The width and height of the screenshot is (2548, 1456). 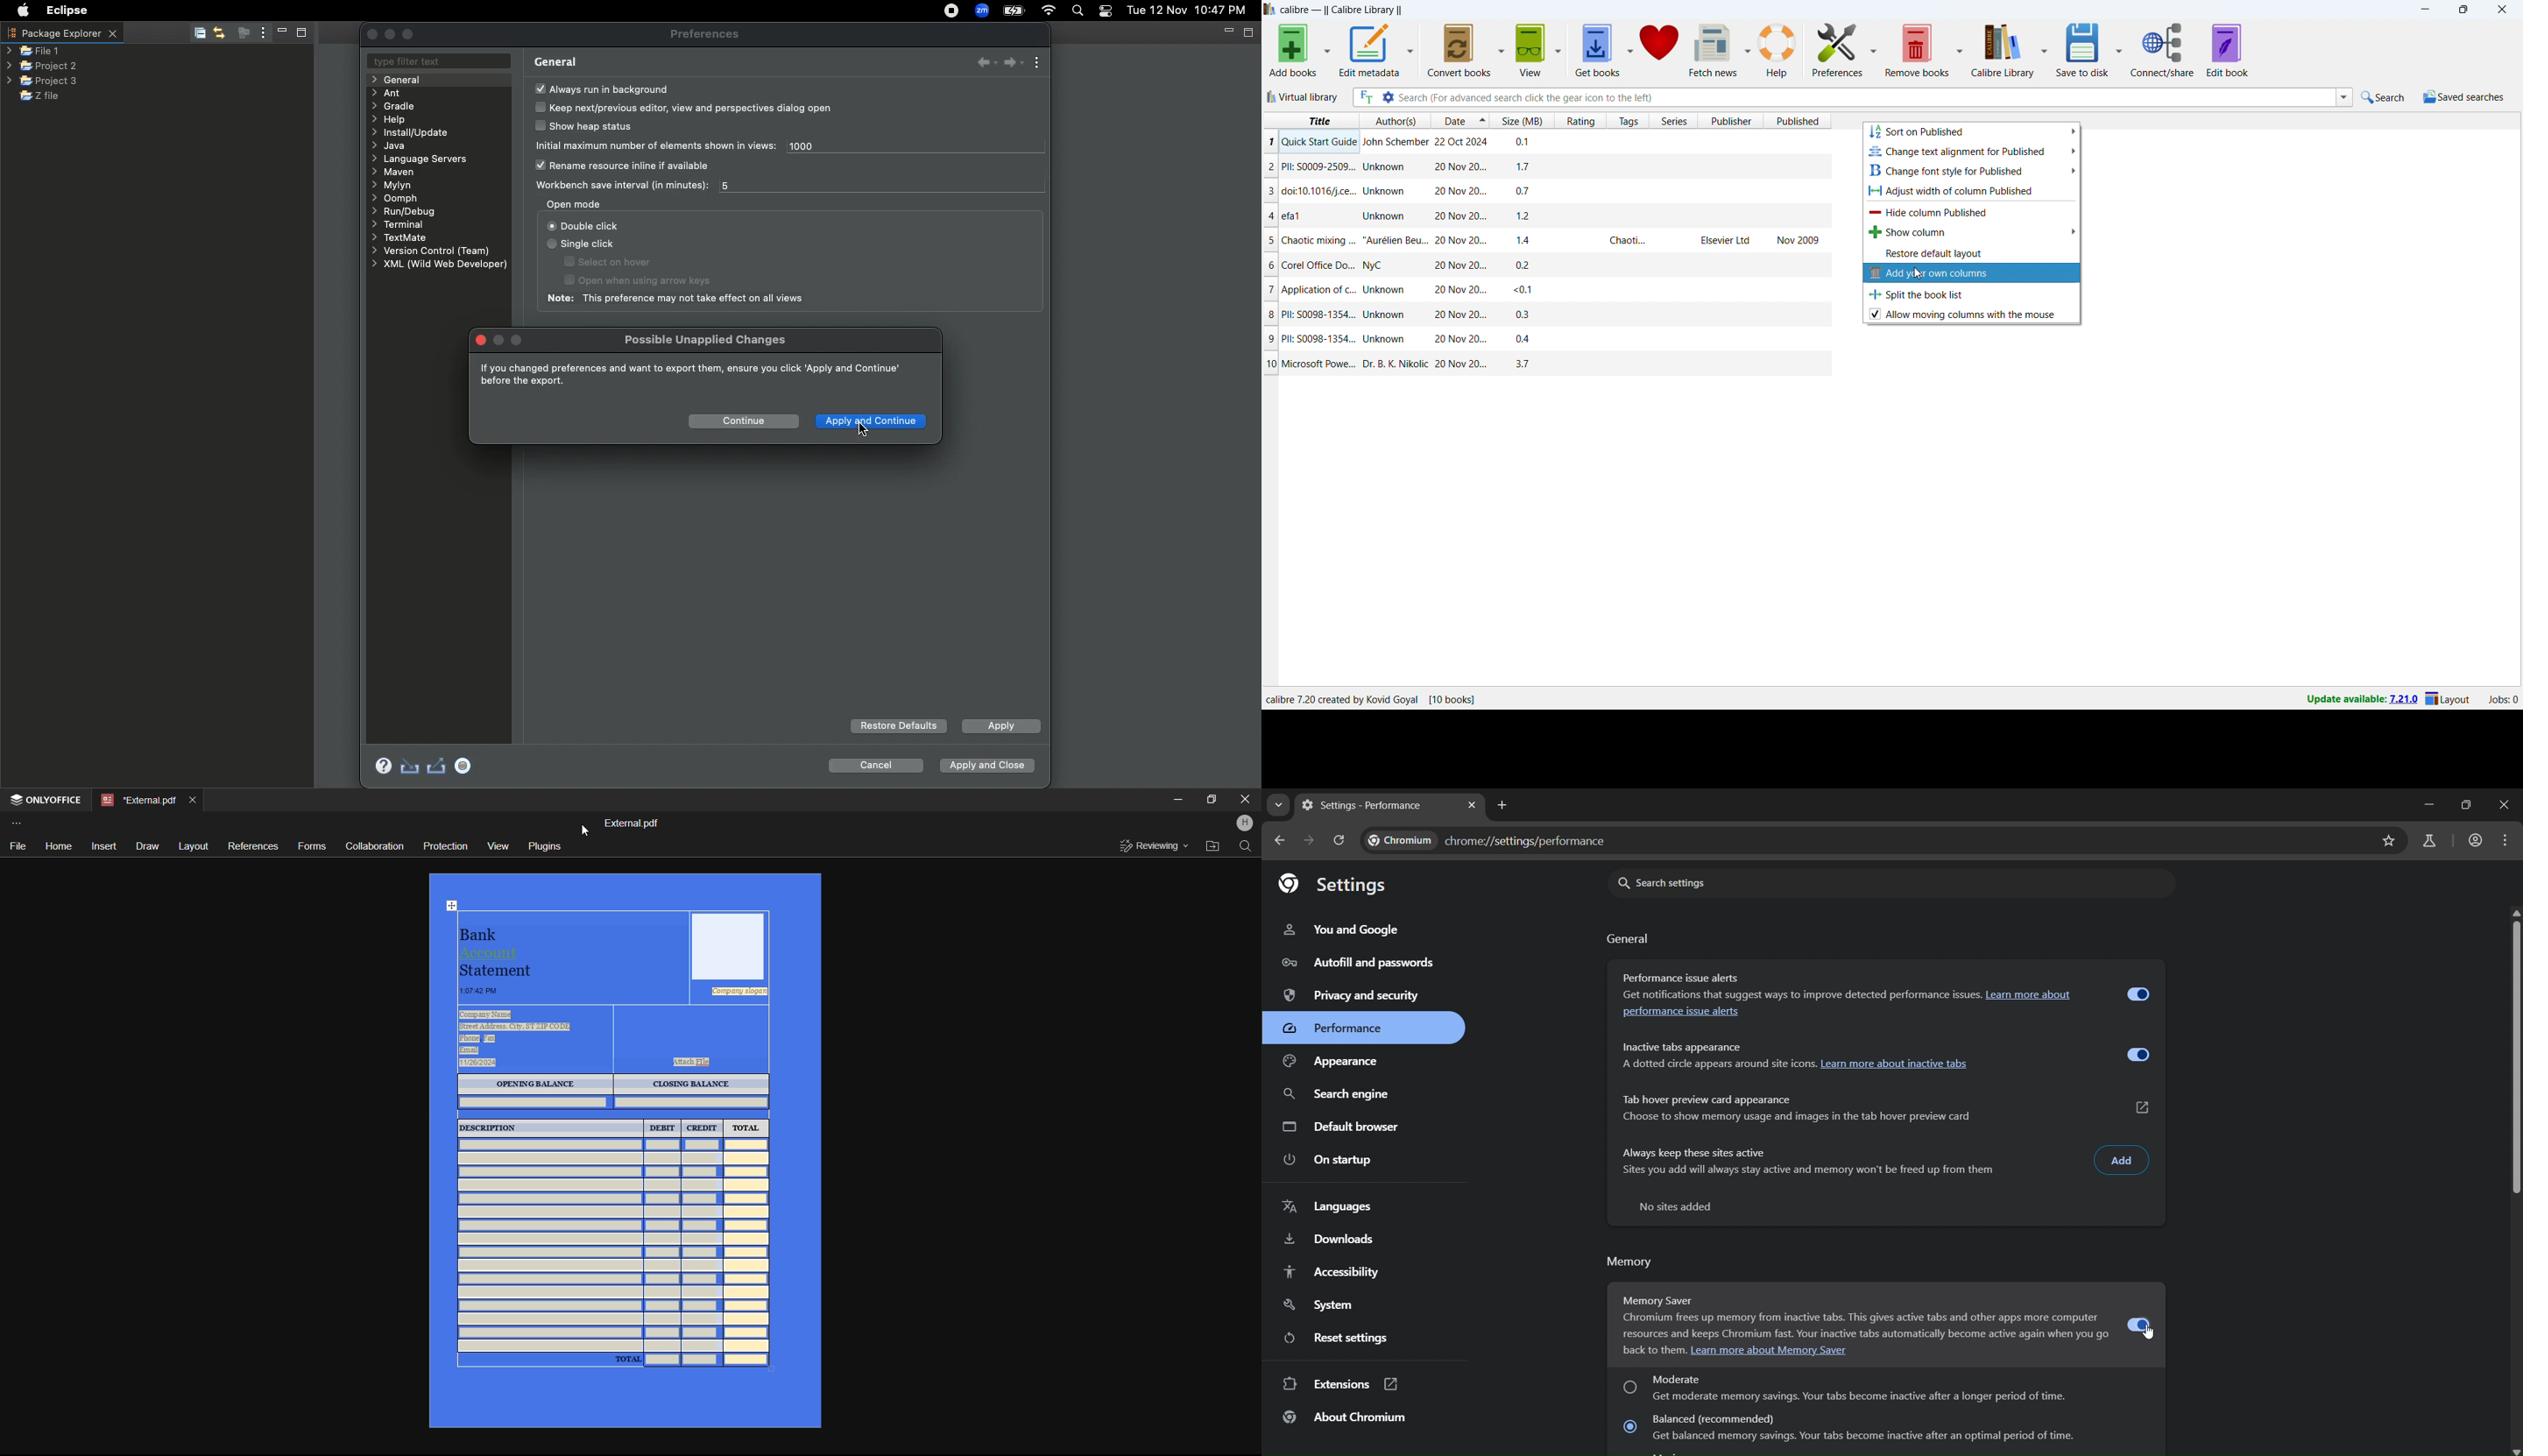 What do you see at coordinates (1458, 50) in the screenshot?
I see `convert books` at bounding box center [1458, 50].